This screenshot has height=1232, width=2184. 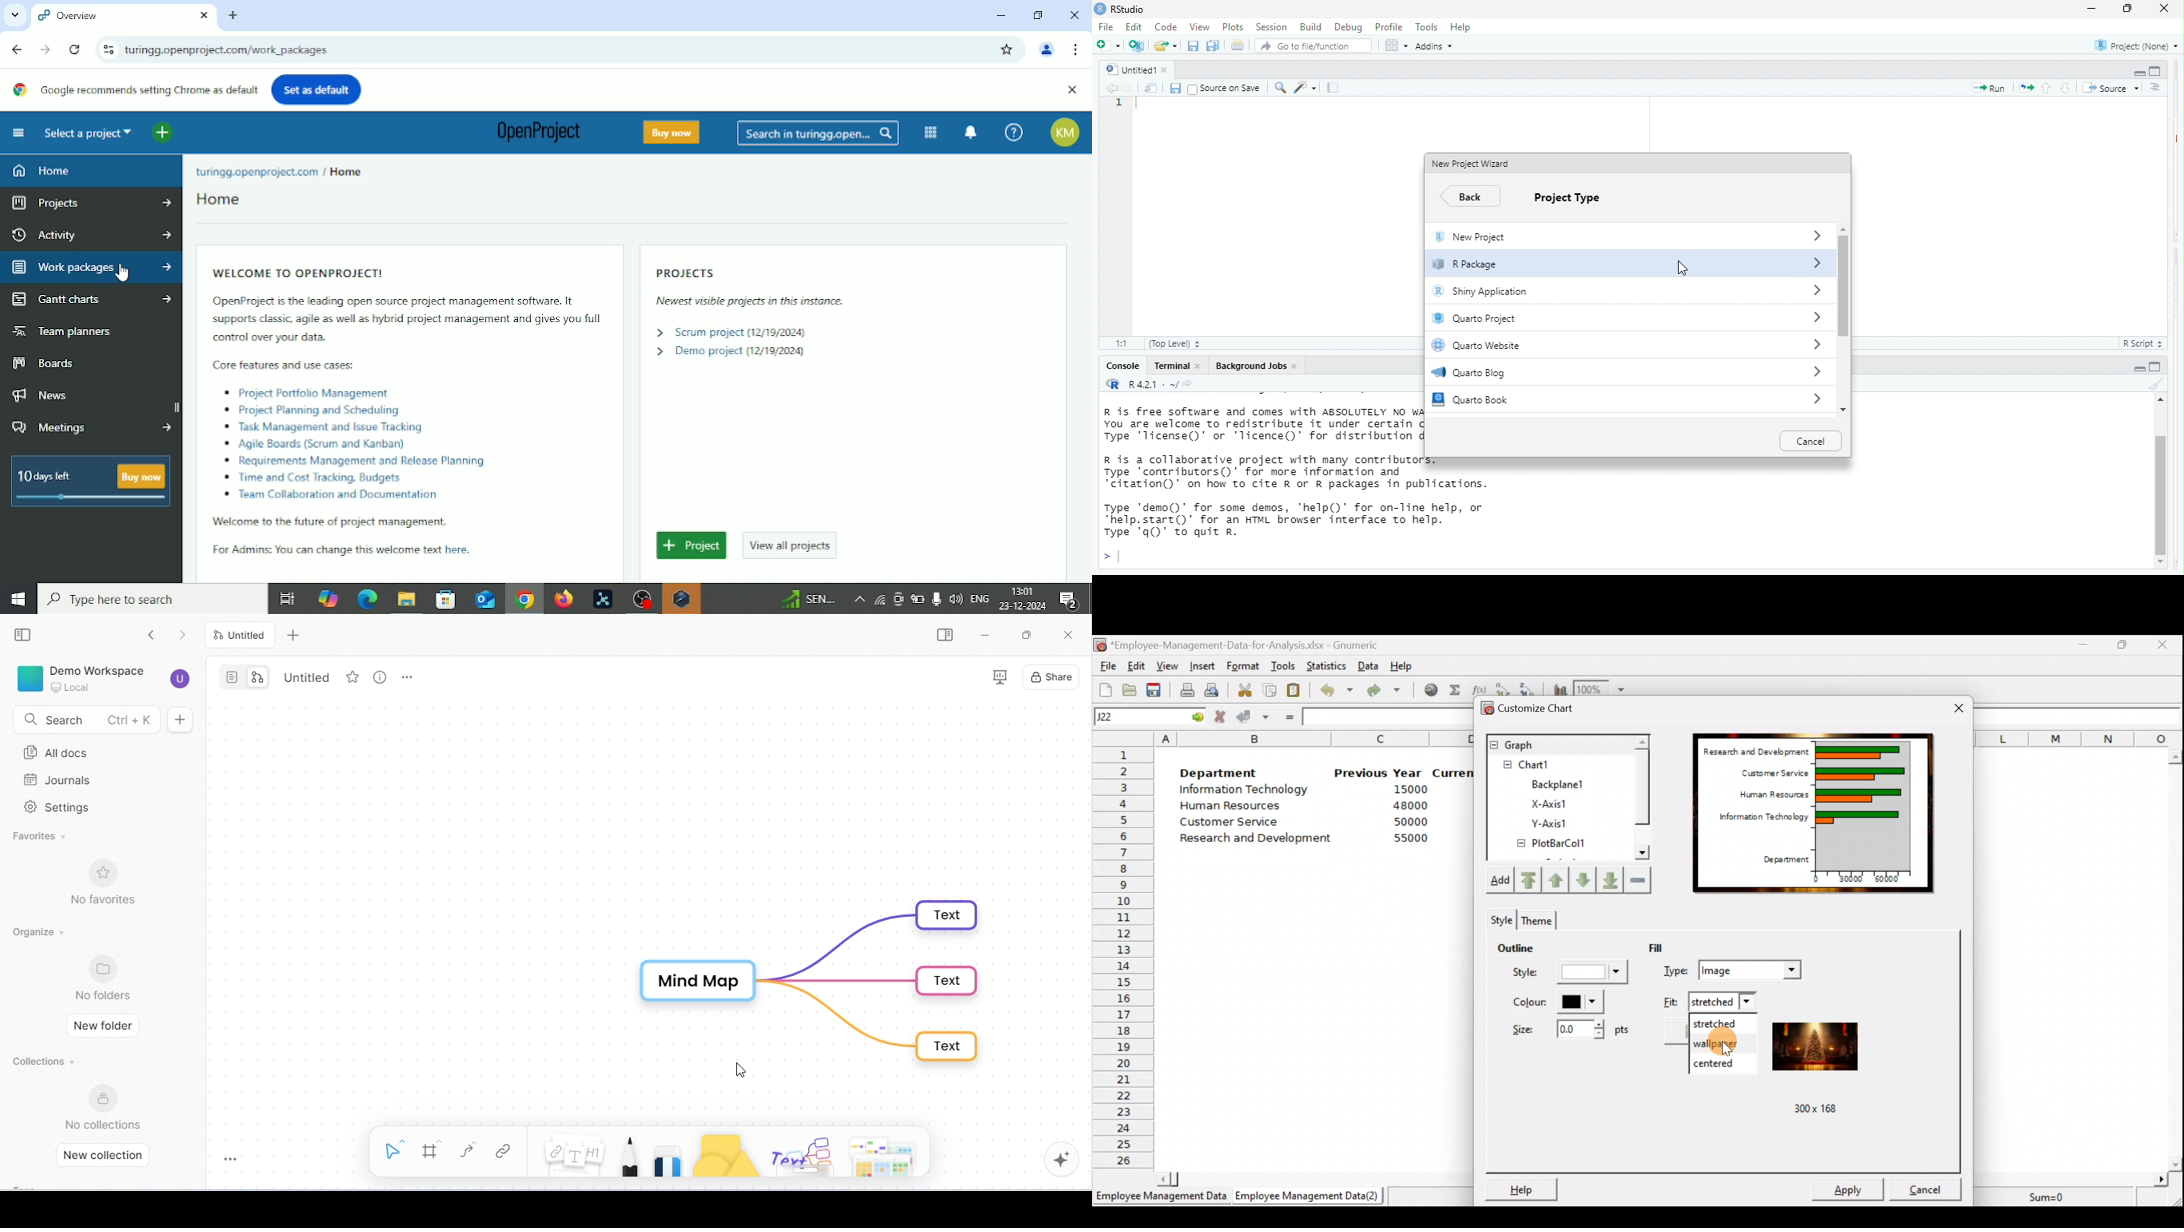 I want to click on ‘Employee-Management-Data-for-Analysis.xlsx - Gnumeric, so click(x=1256, y=645).